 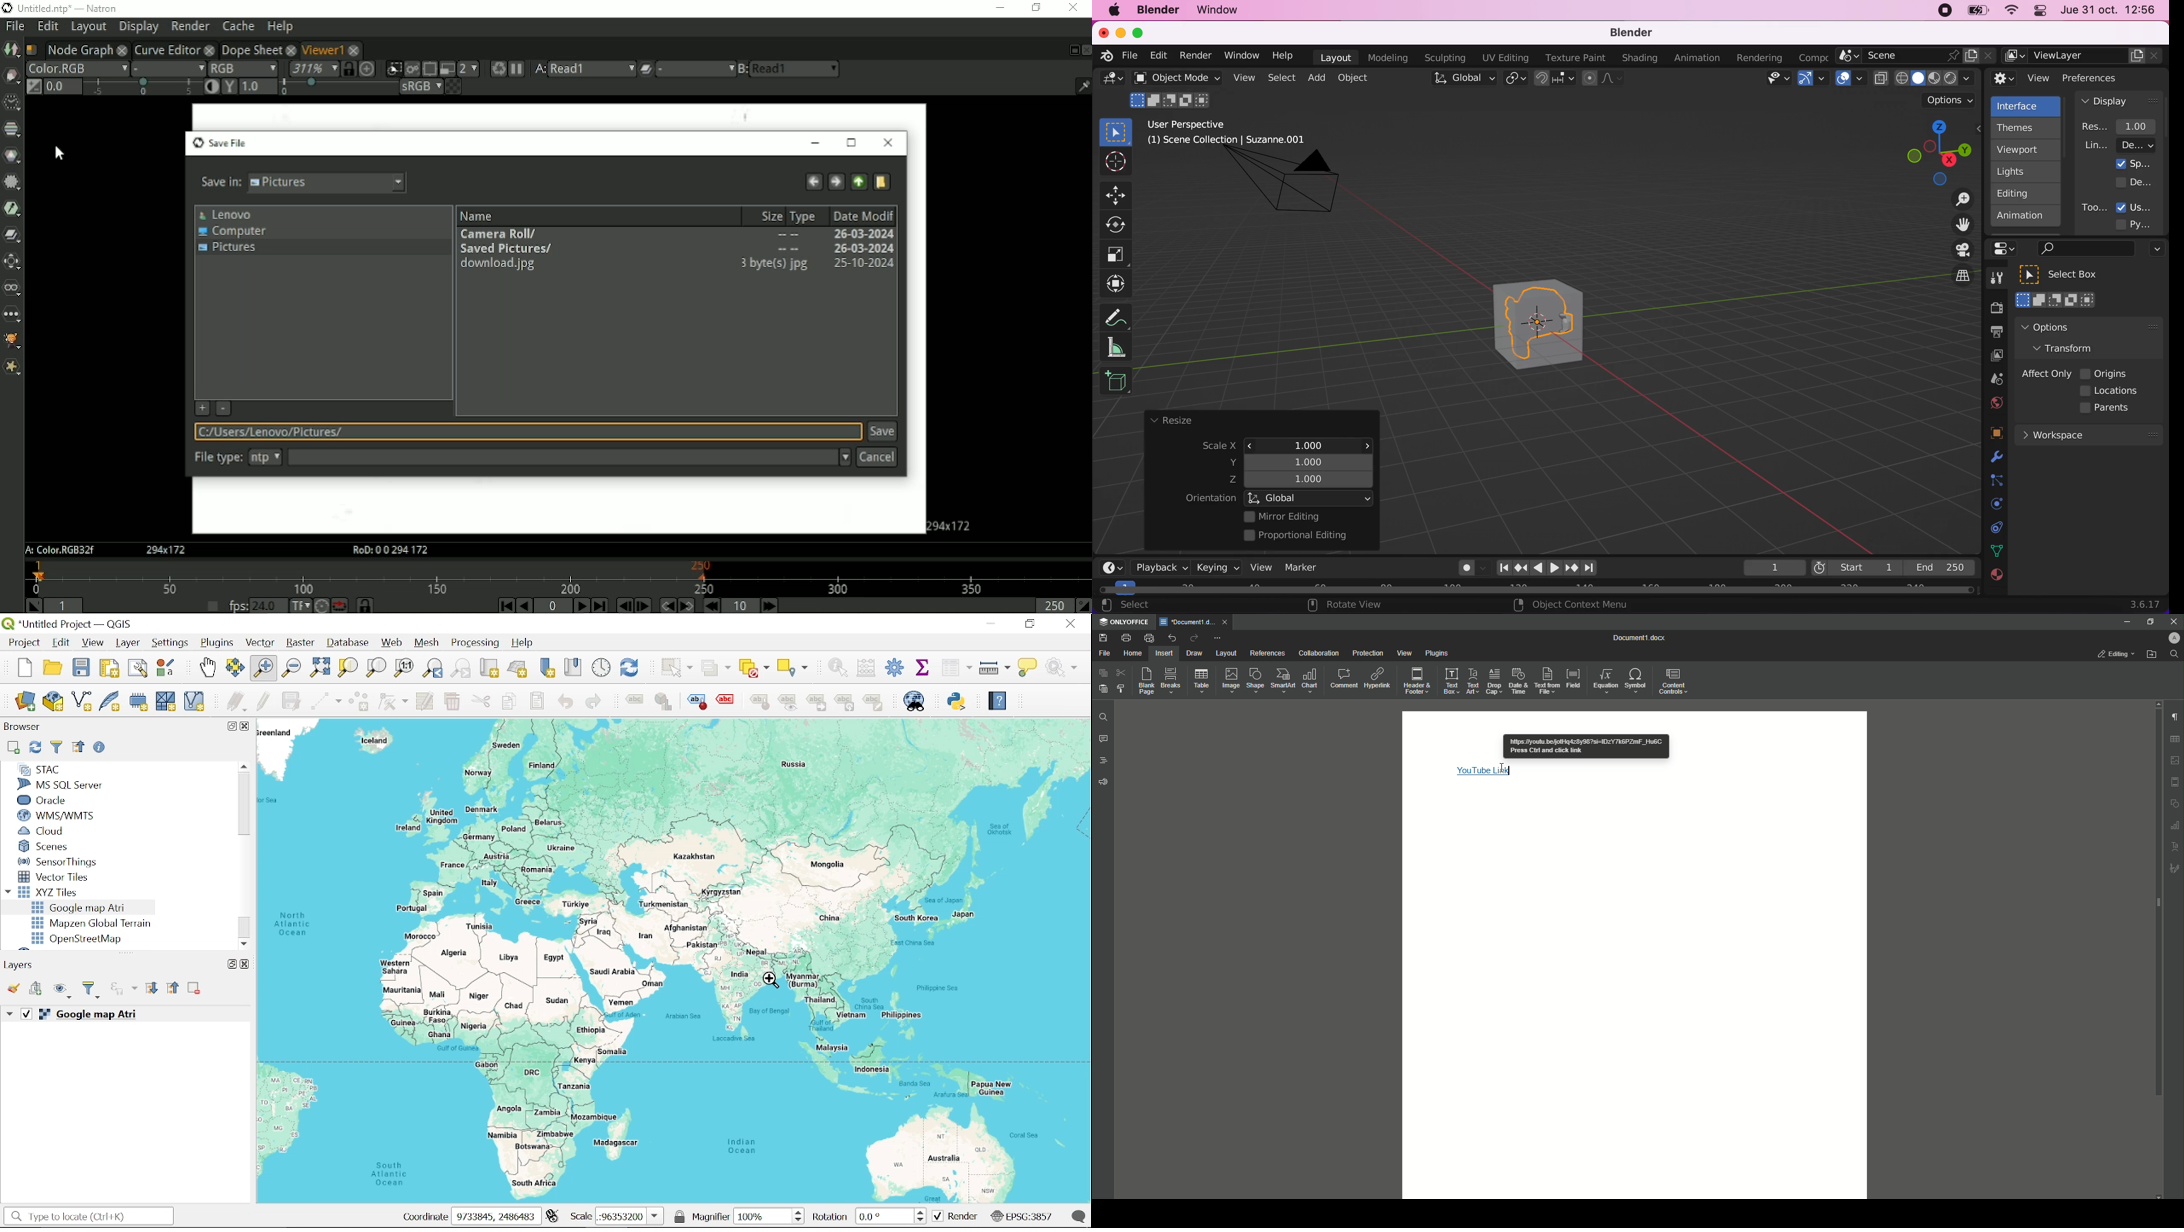 What do you see at coordinates (1996, 579) in the screenshot?
I see `texture` at bounding box center [1996, 579].